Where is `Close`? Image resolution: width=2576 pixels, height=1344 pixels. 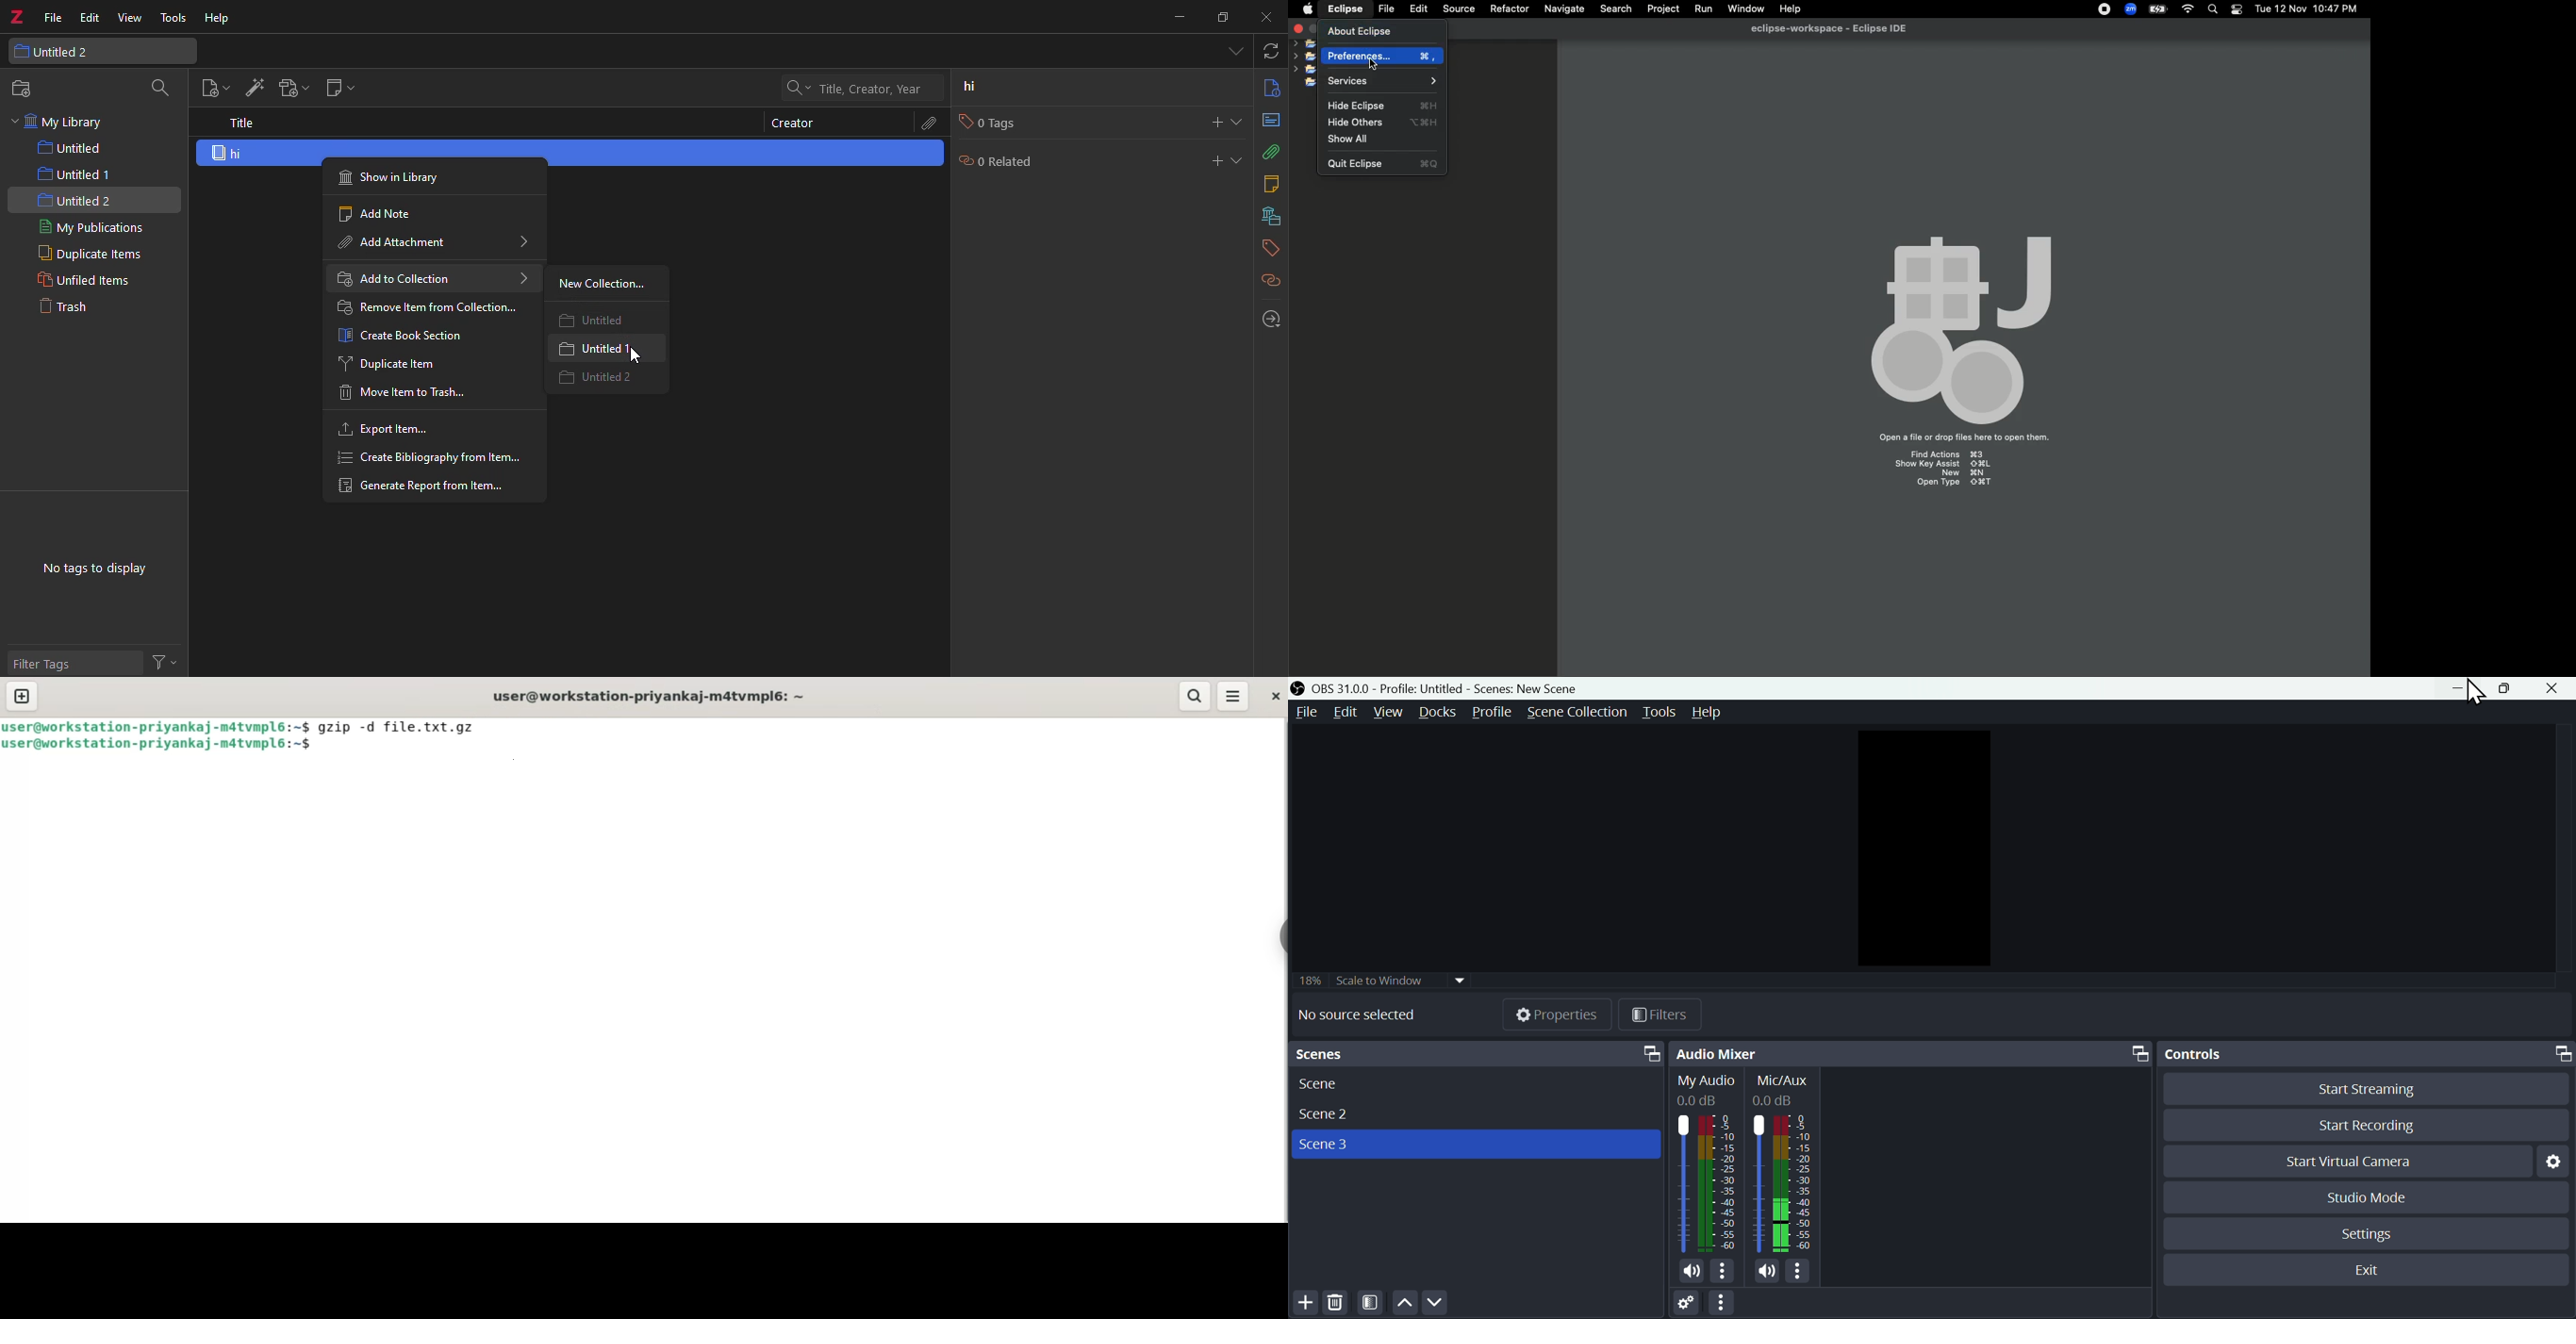
Close is located at coordinates (2555, 689).